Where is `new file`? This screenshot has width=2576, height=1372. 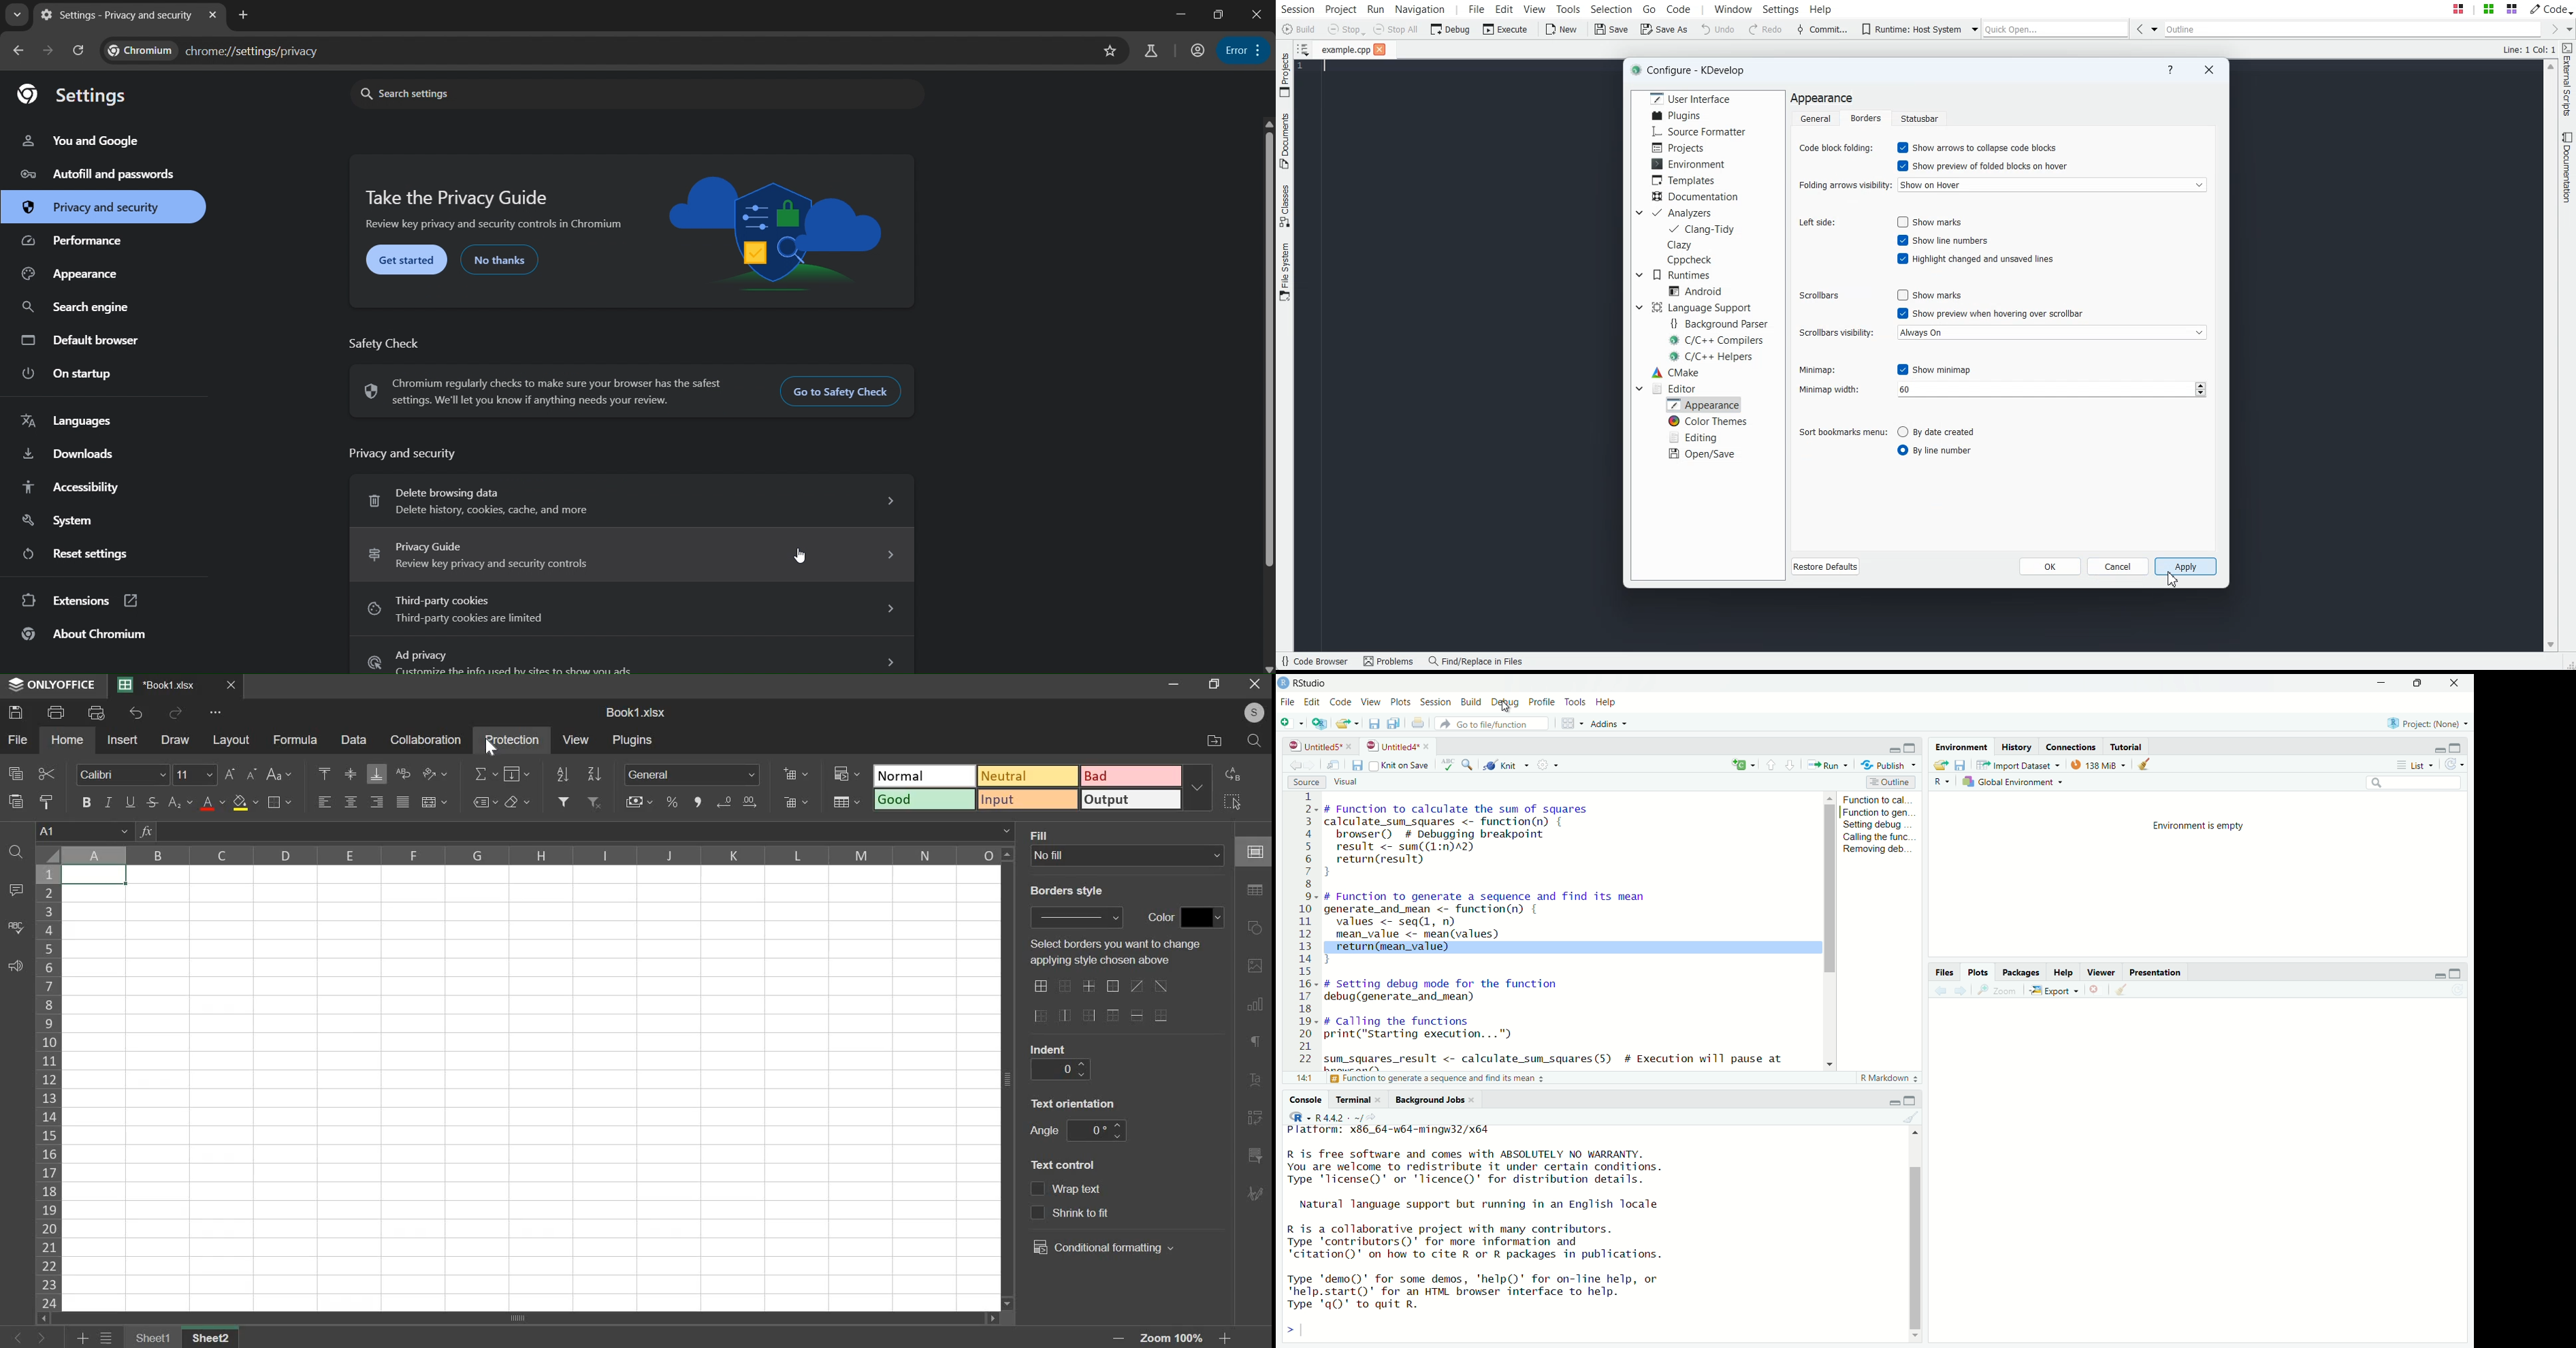 new file is located at coordinates (1291, 723).